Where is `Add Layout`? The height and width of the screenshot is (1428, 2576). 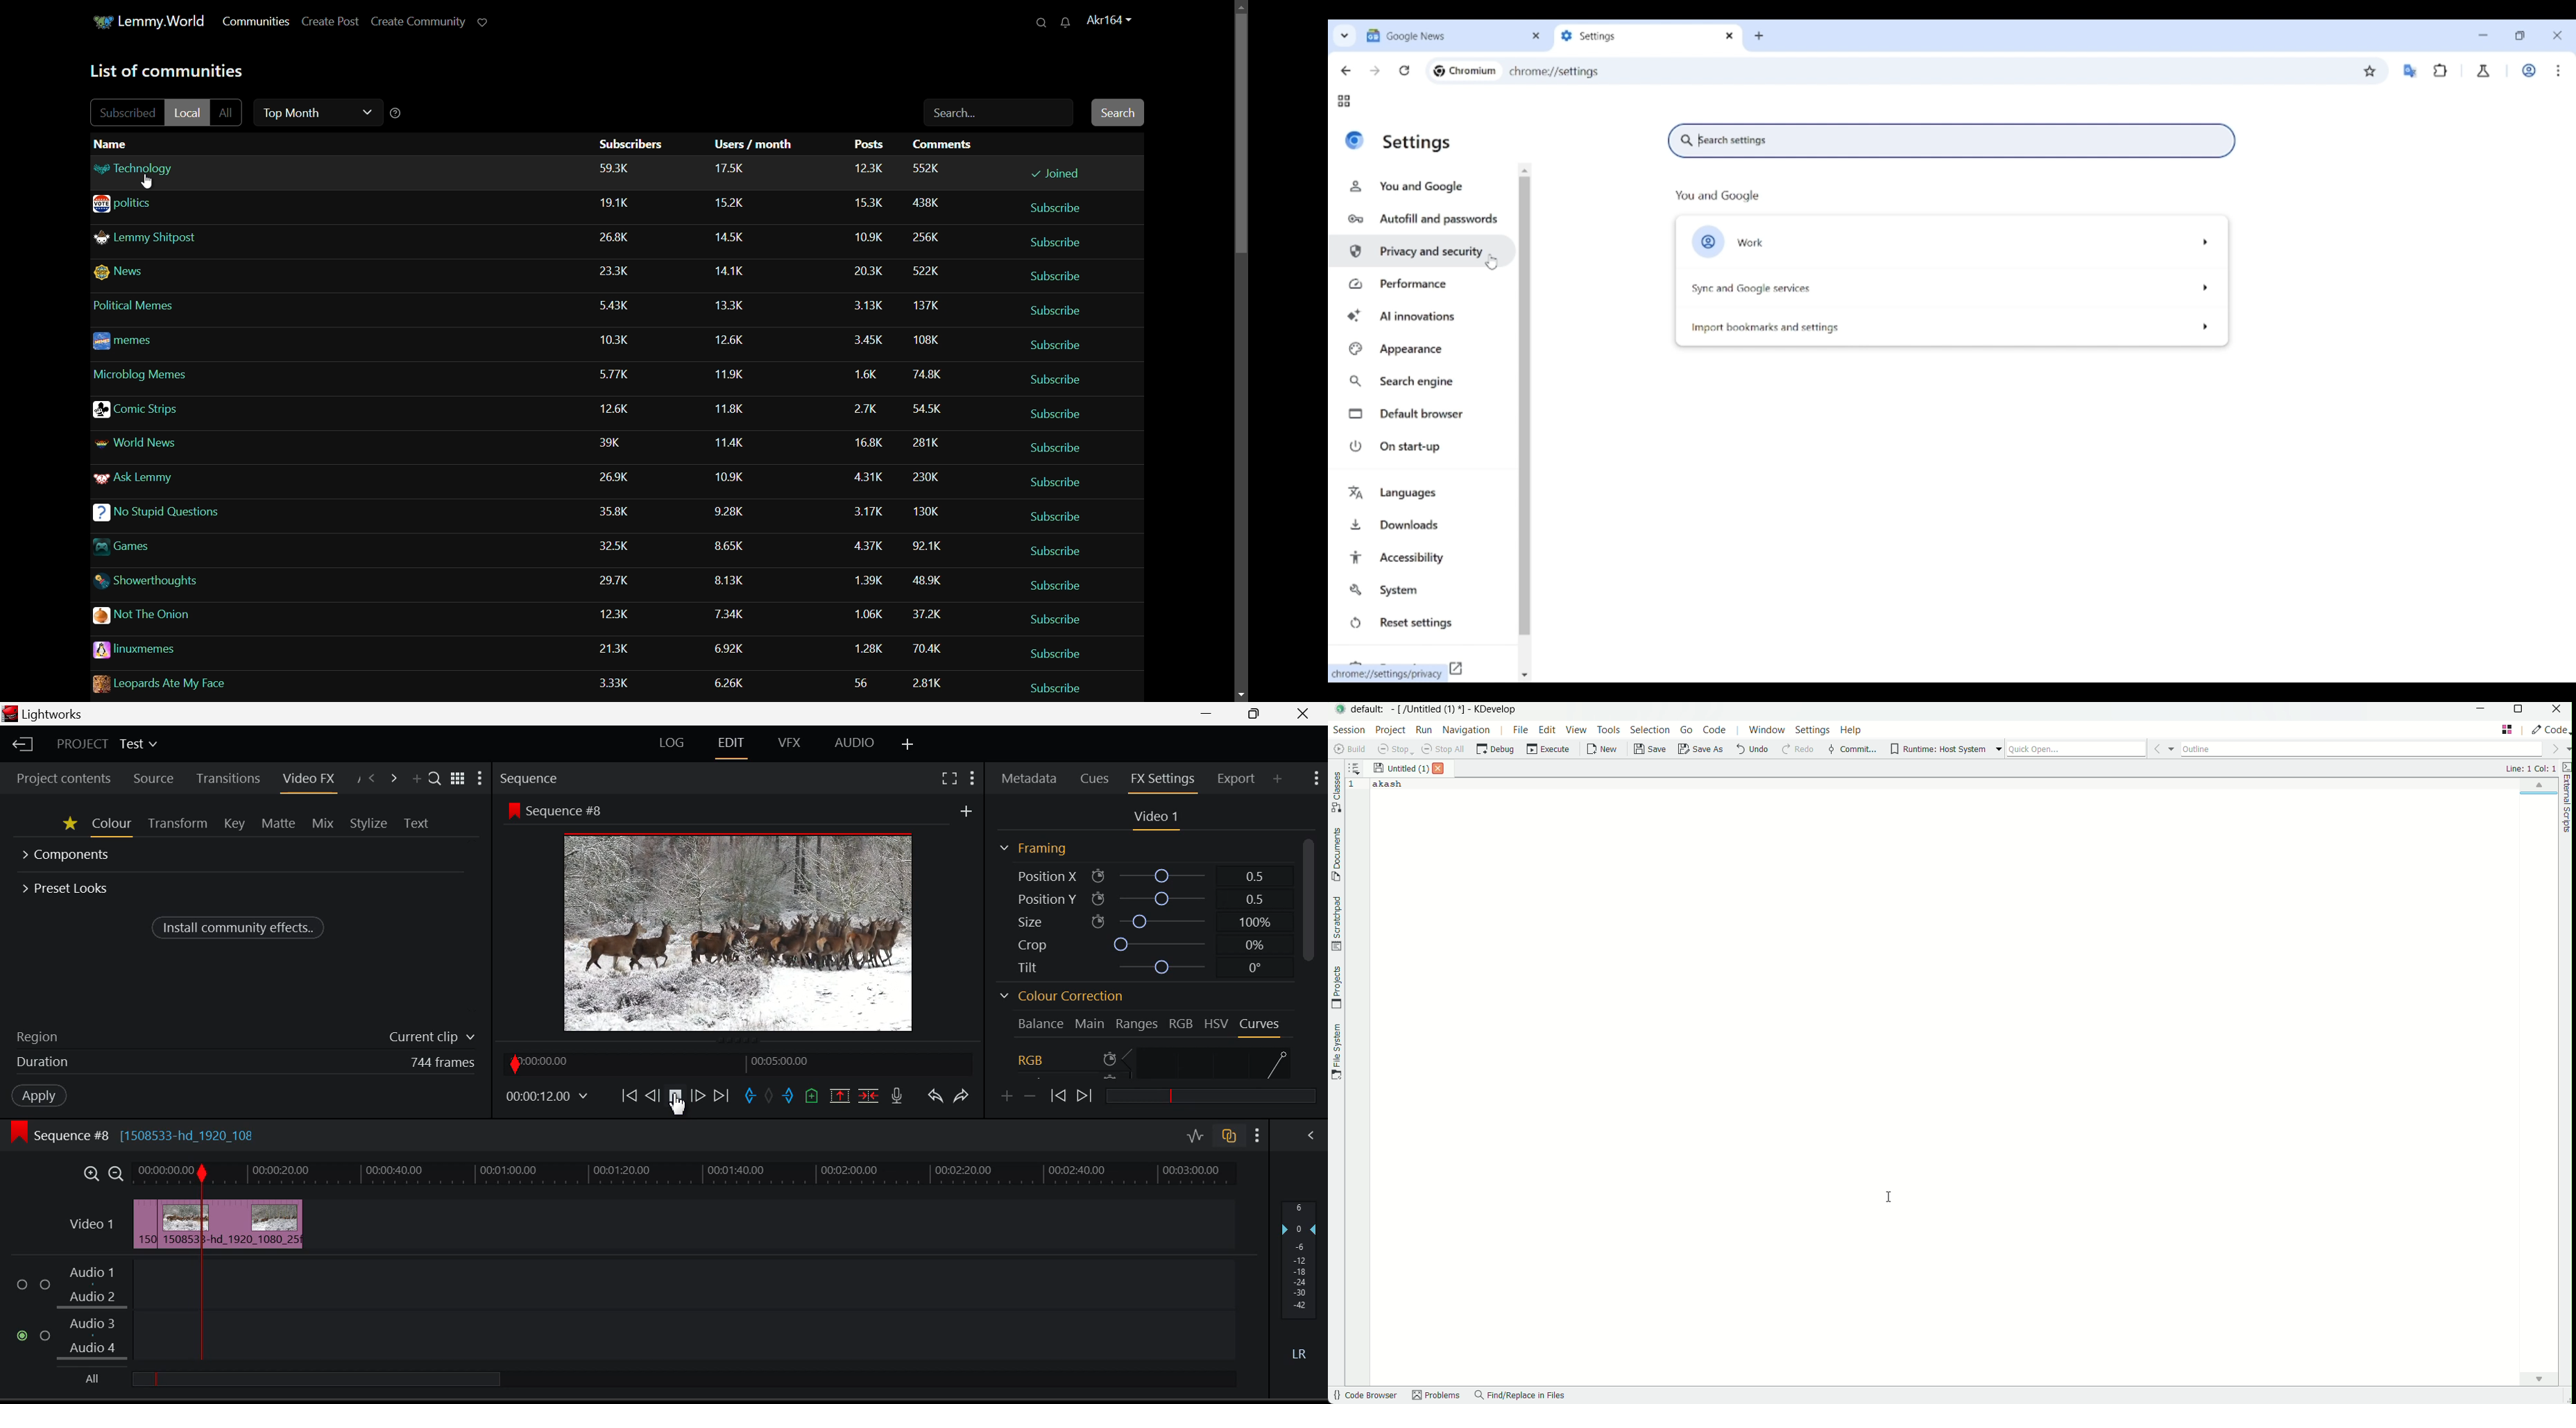
Add Layout is located at coordinates (909, 746).